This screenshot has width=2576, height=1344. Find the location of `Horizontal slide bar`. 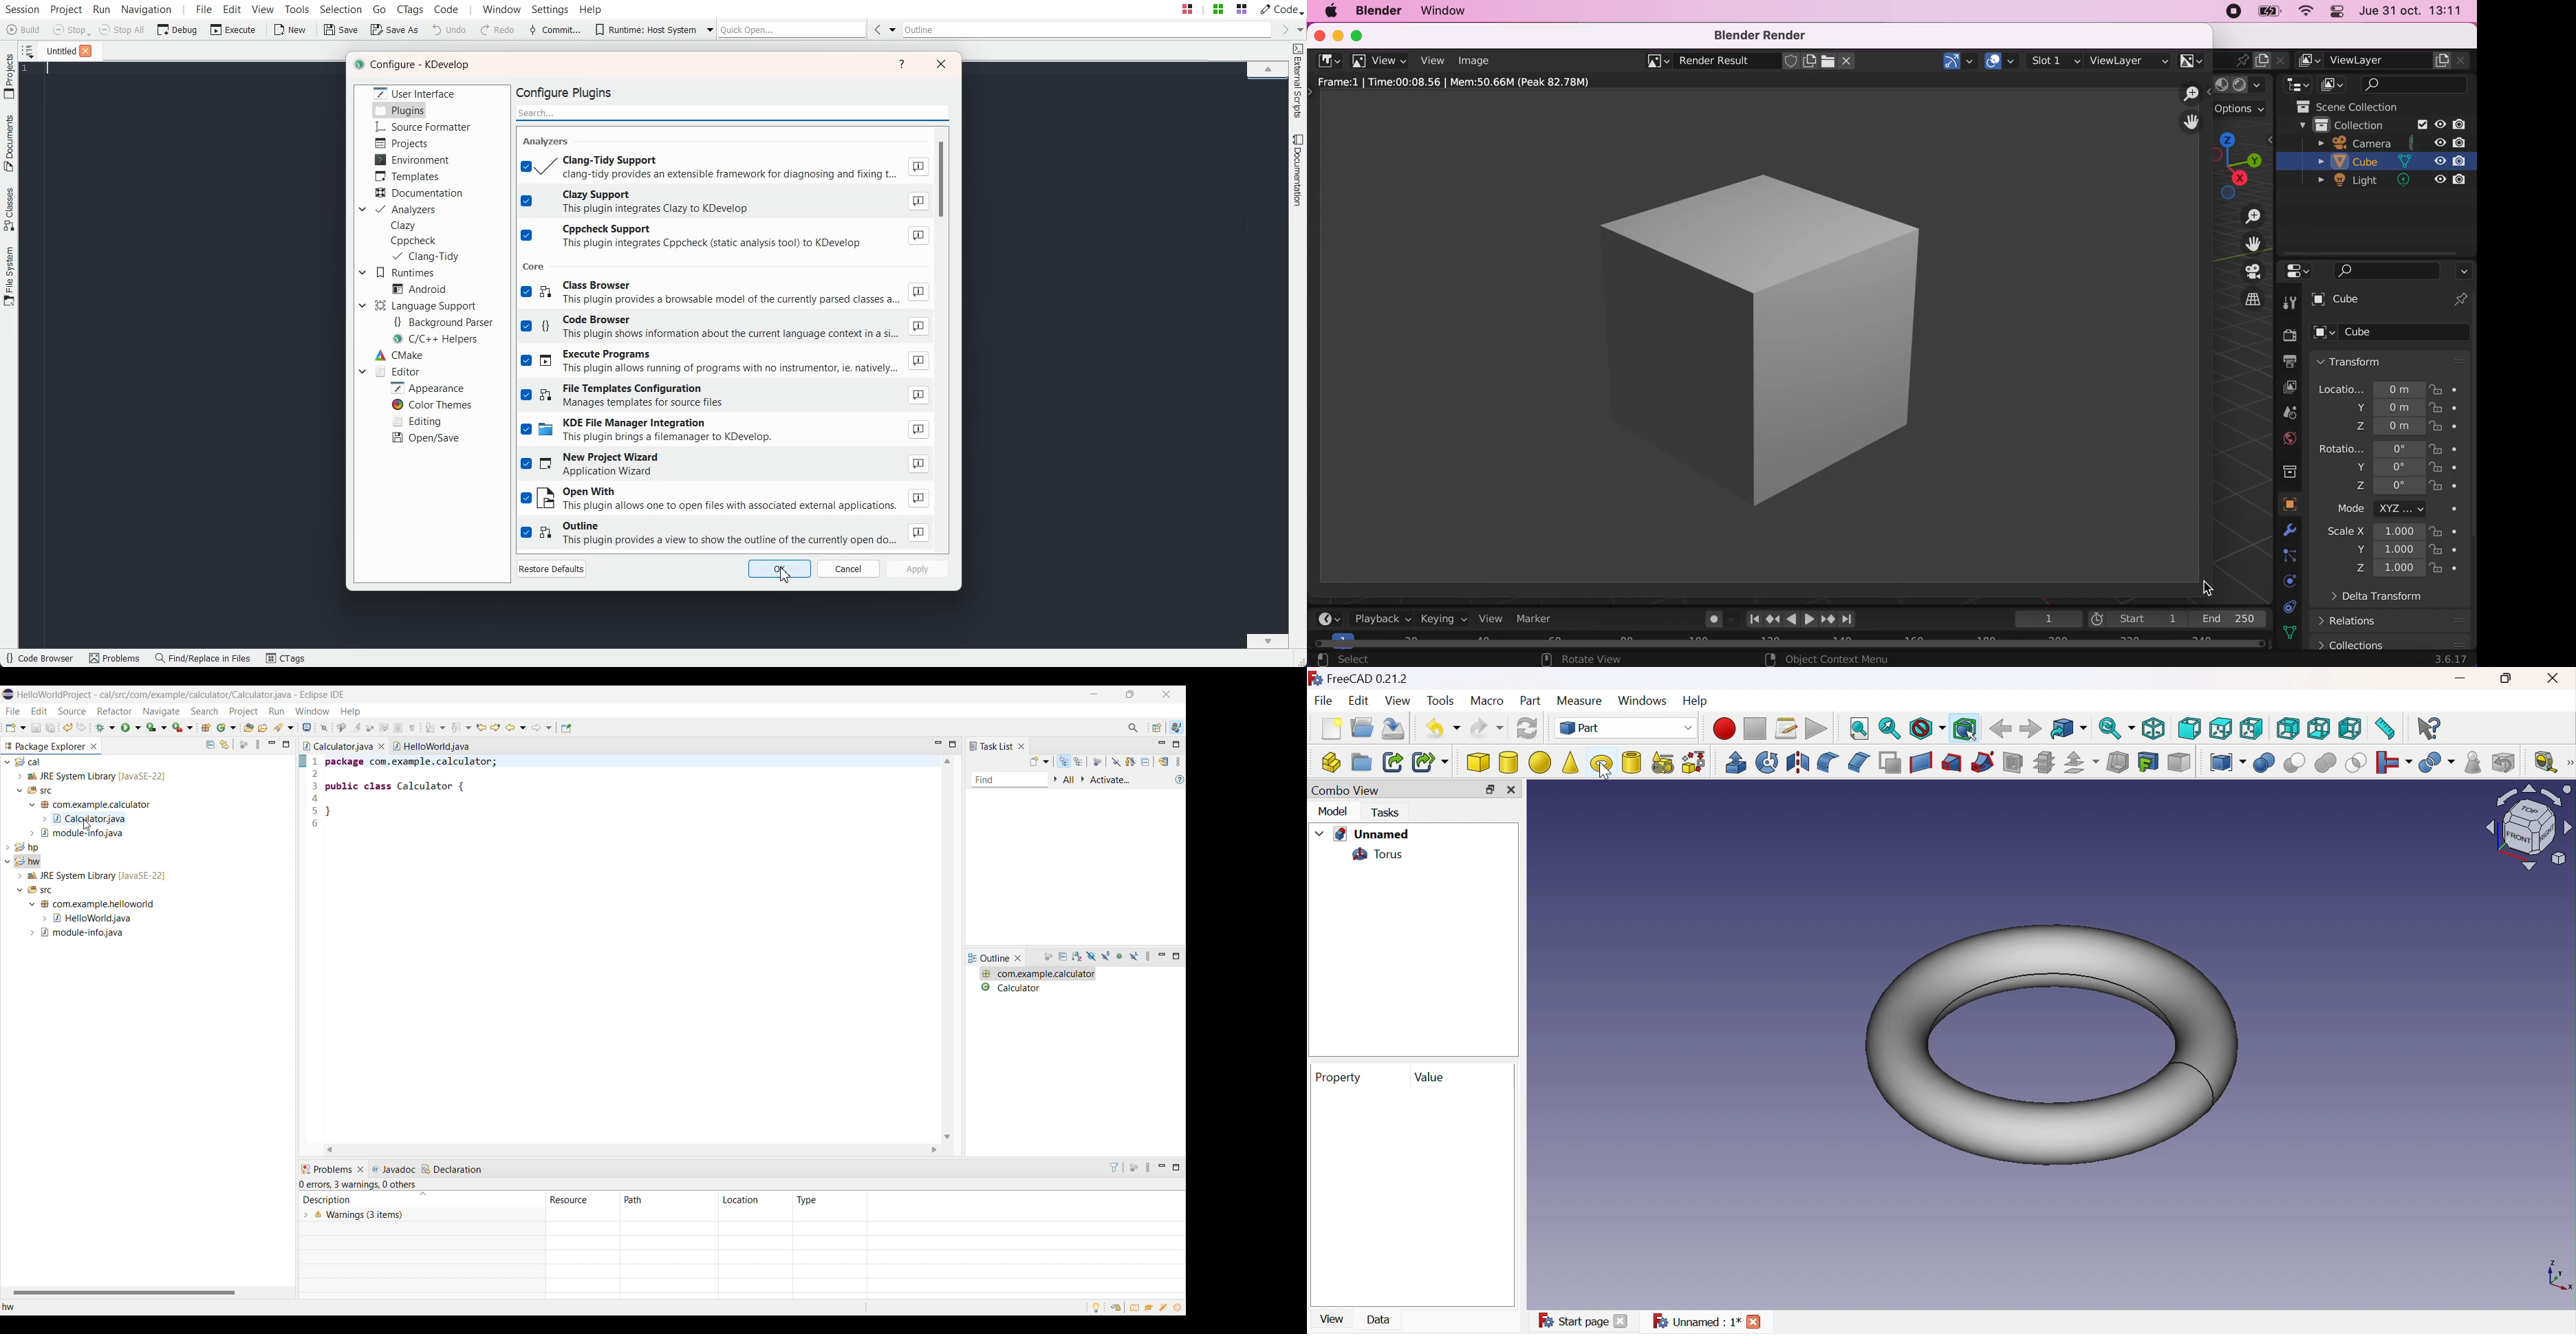

Horizontal slide bar is located at coordinates (124, 1293).